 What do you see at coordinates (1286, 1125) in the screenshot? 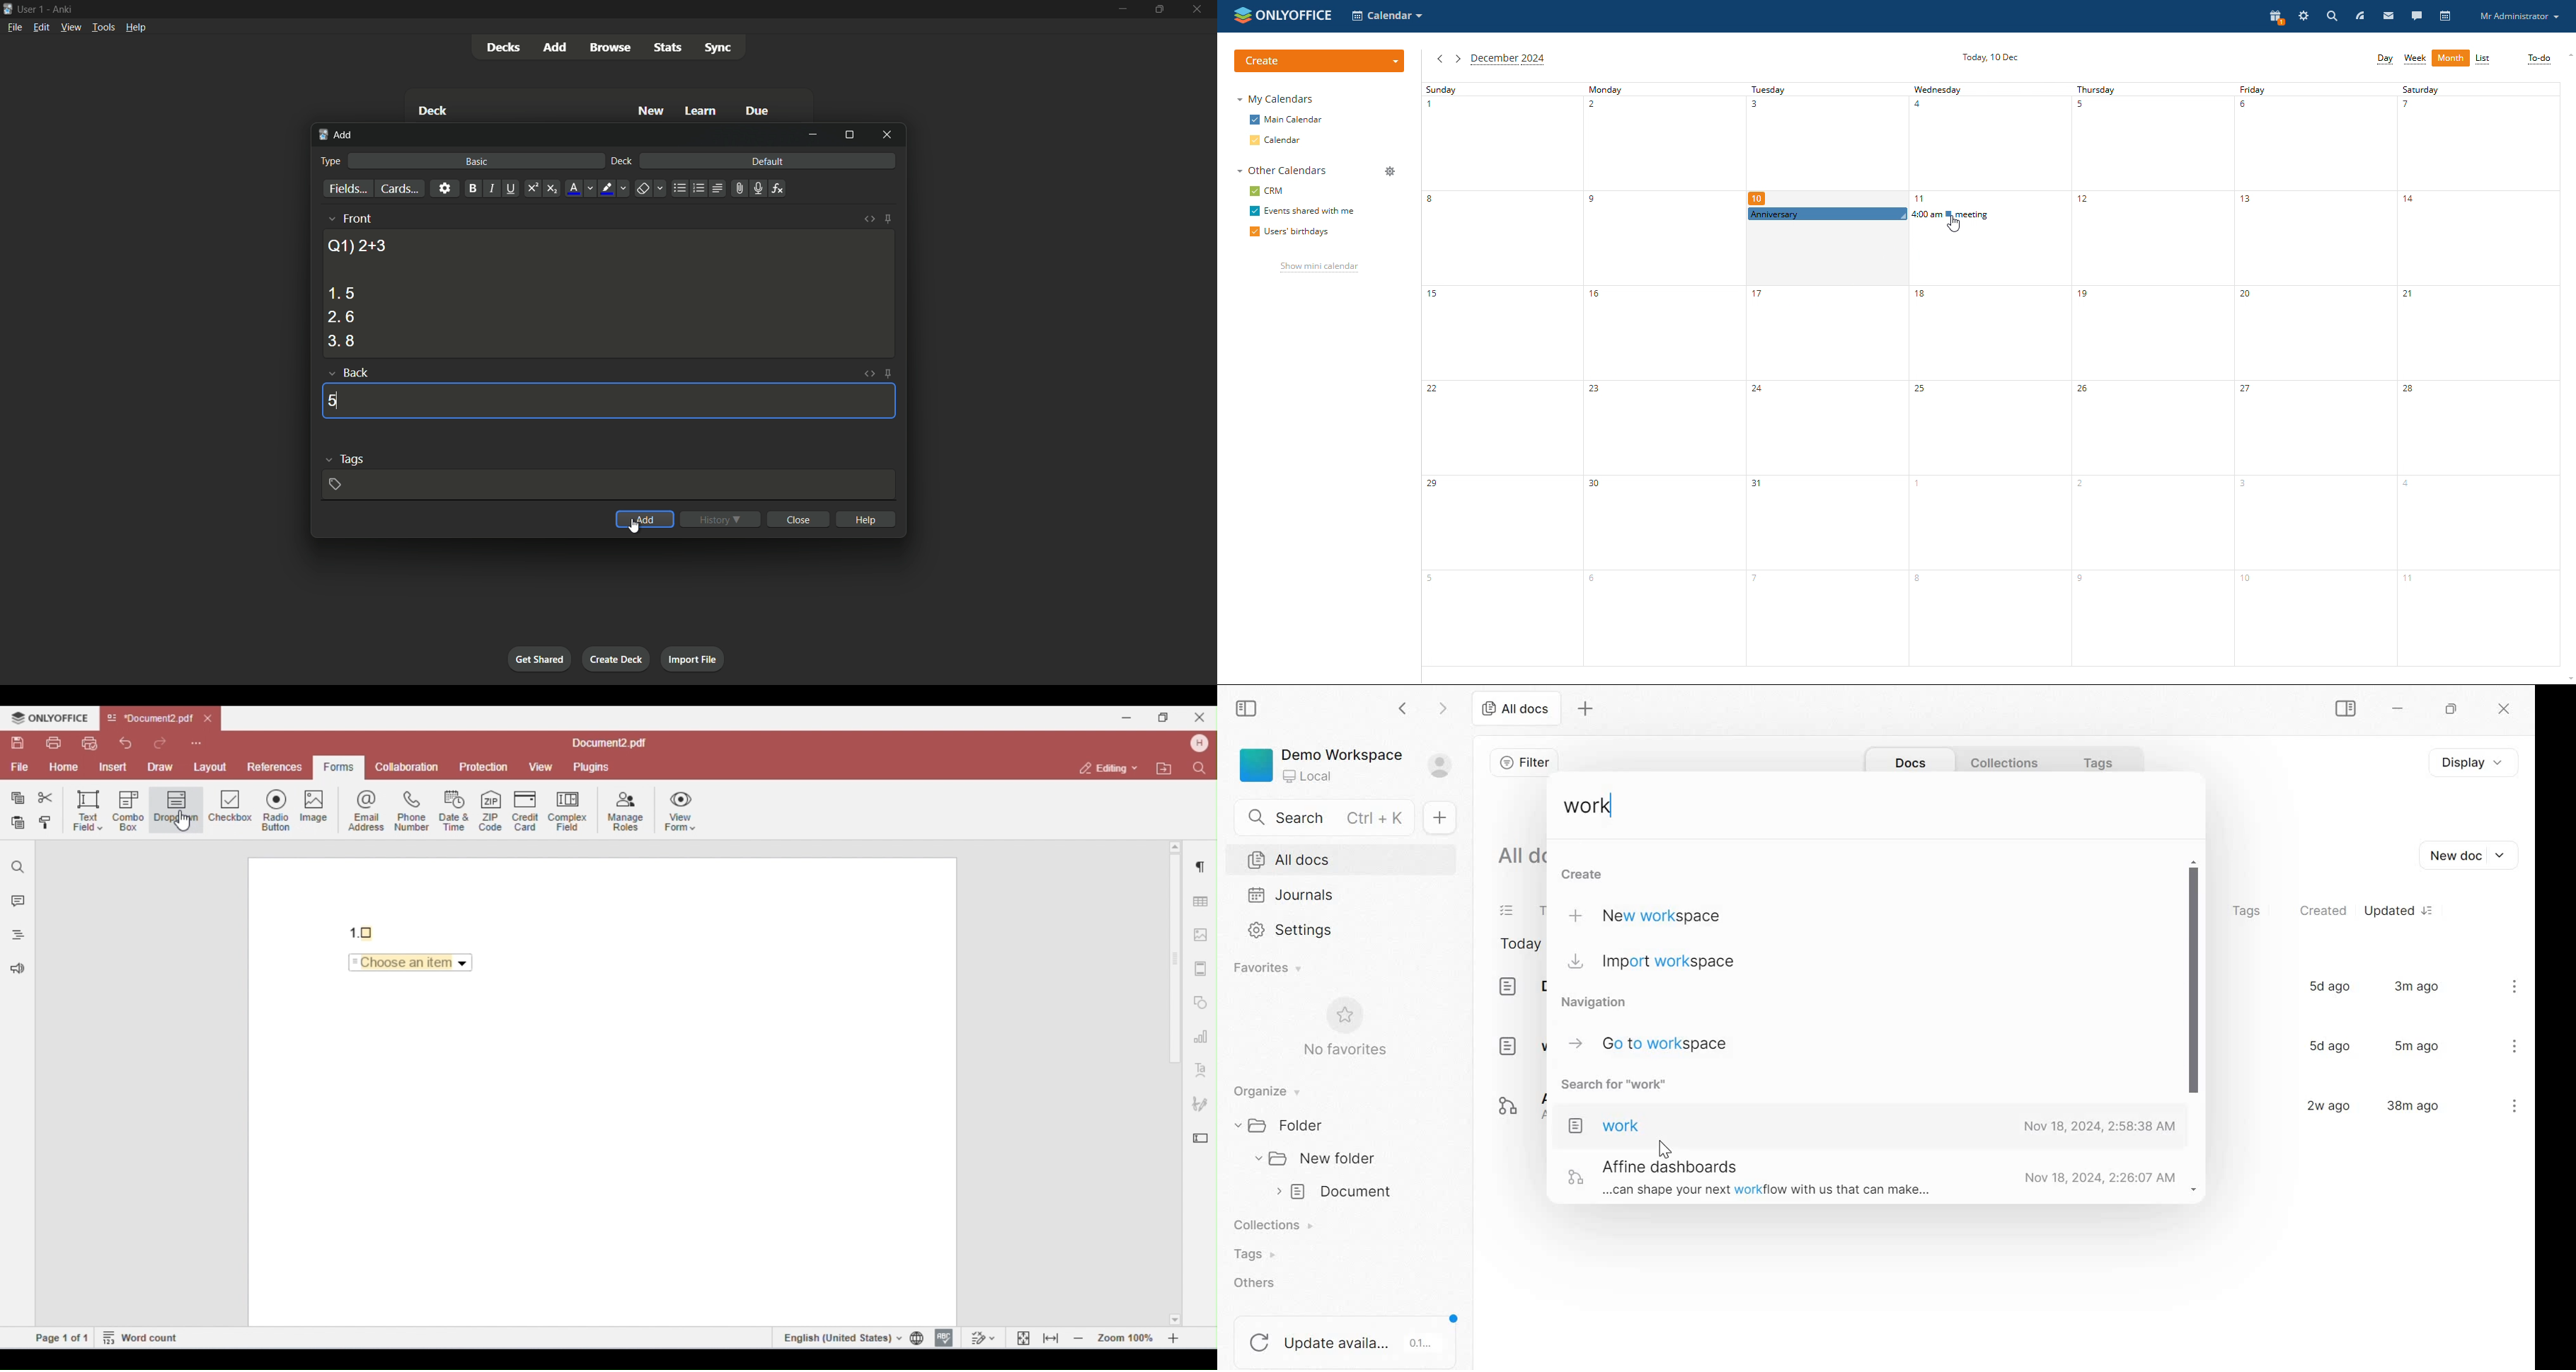
I see `Folder` at bounding box center [1286, 1125].